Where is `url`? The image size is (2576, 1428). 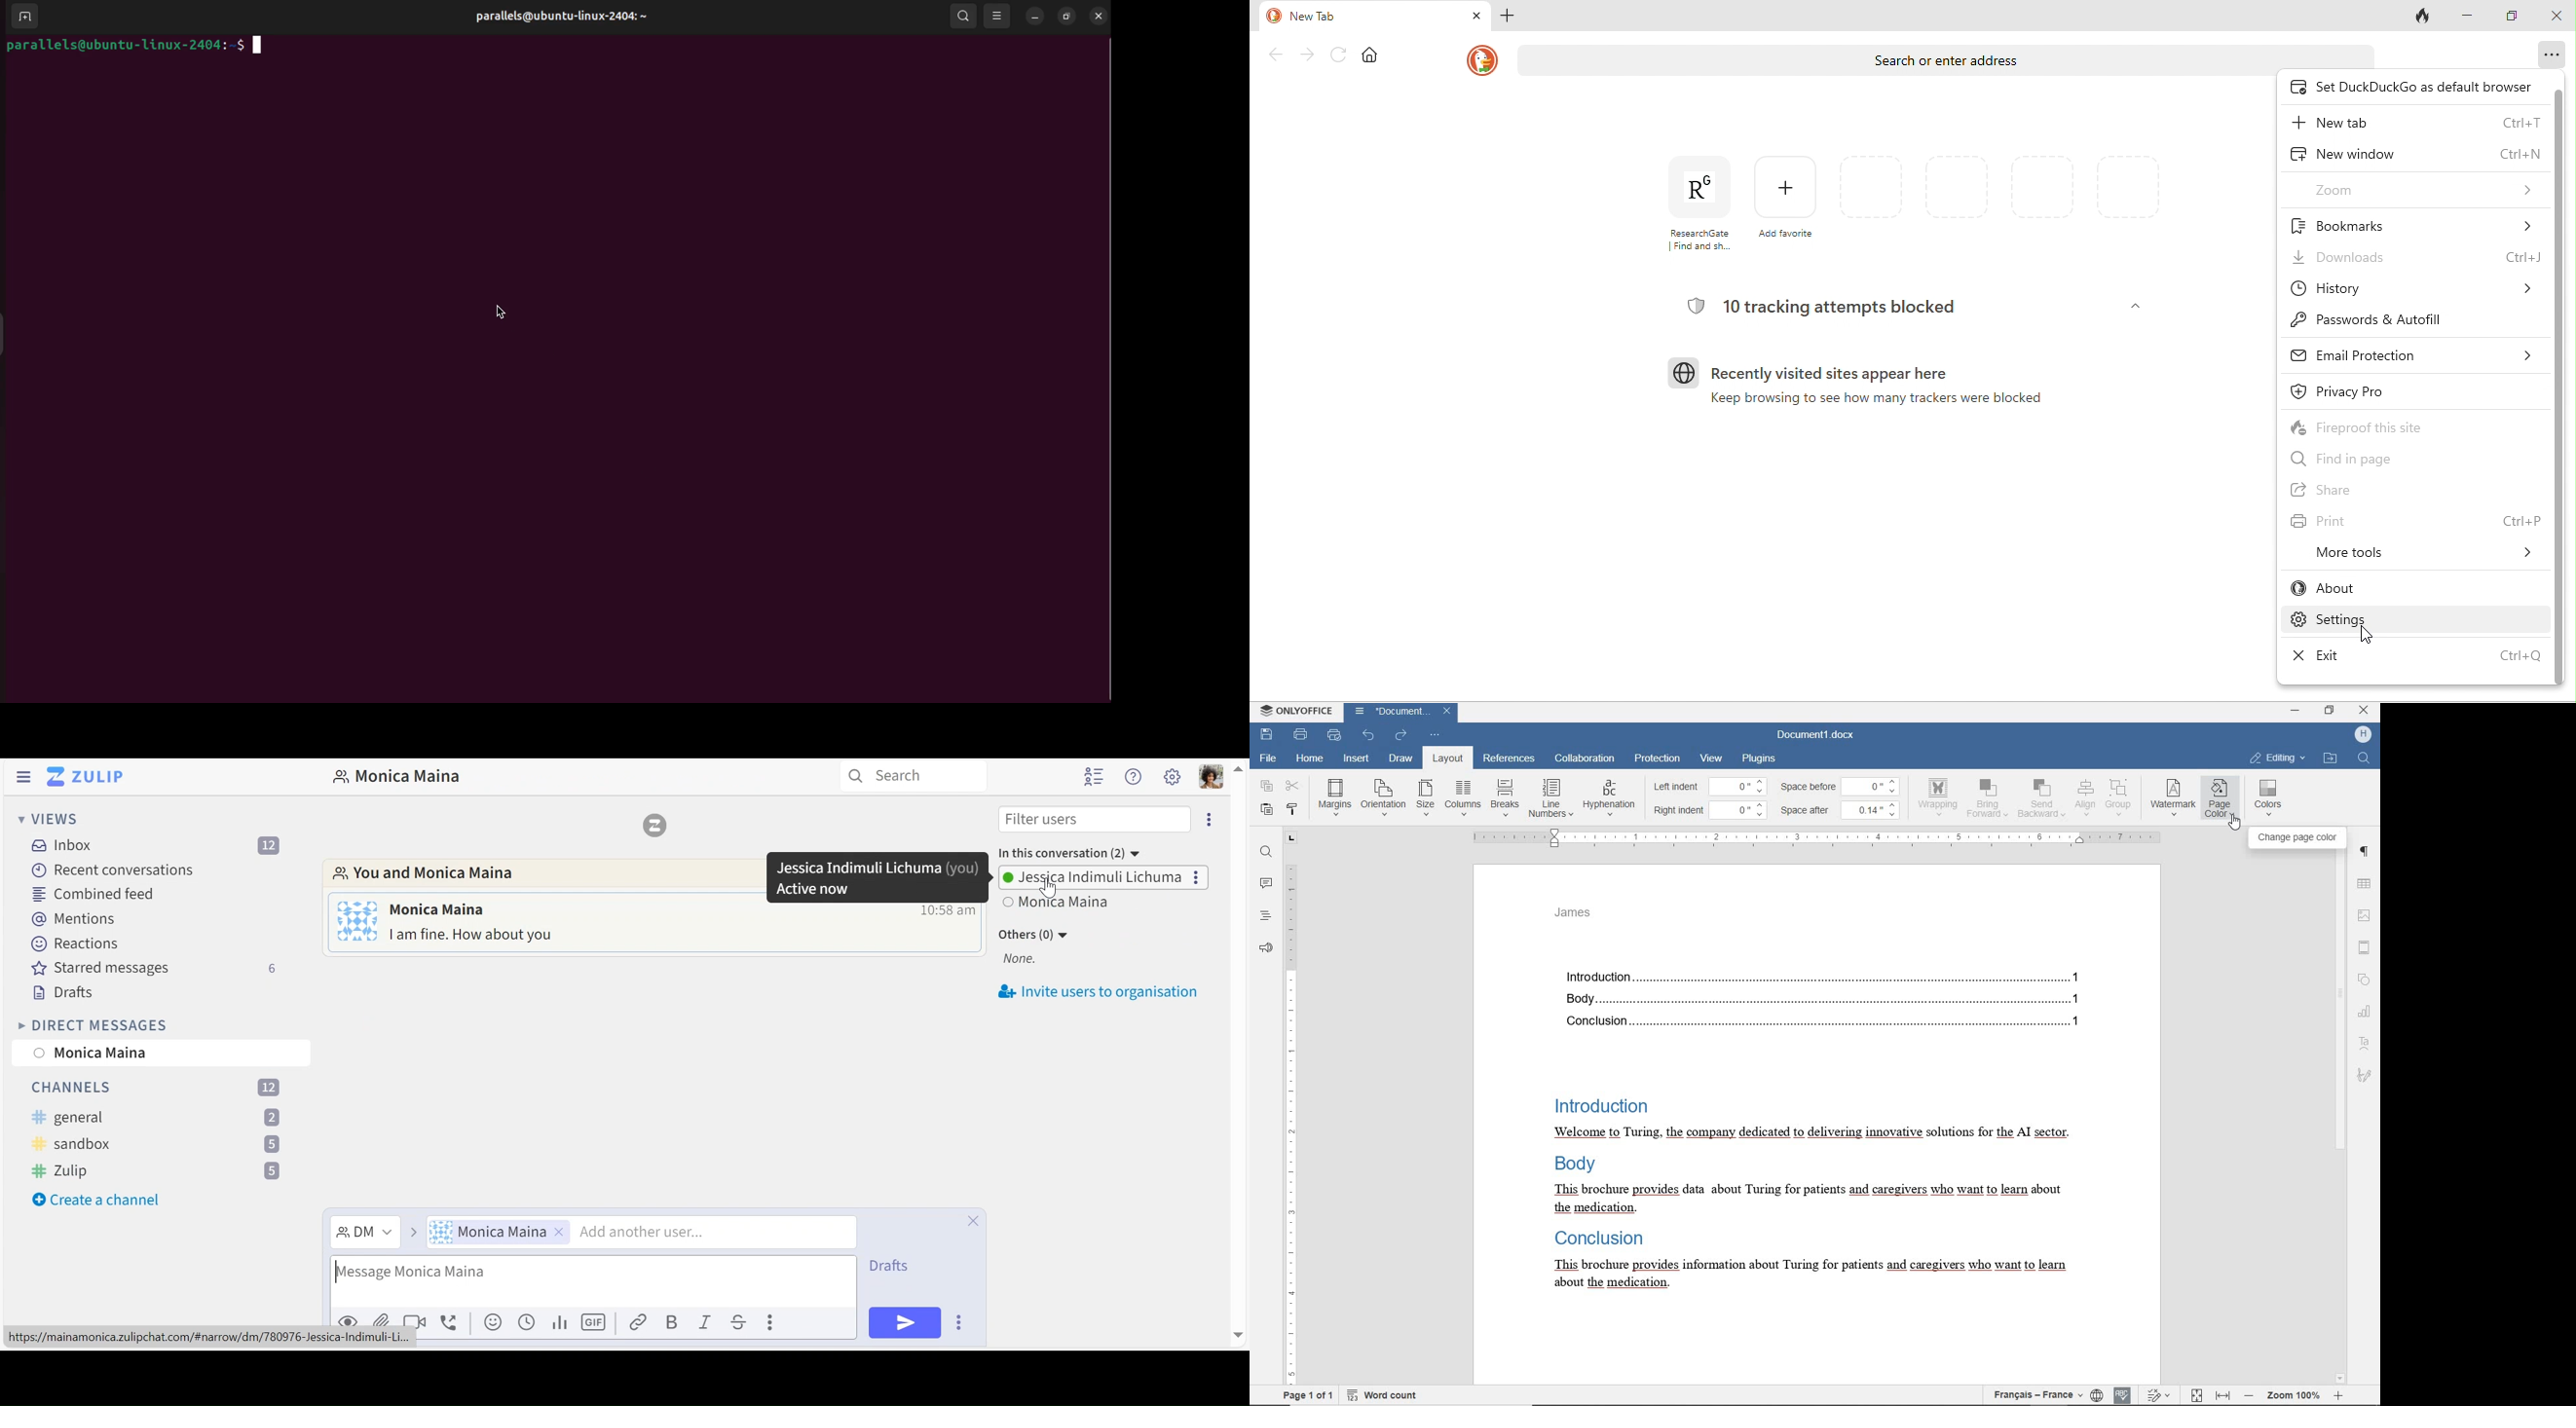
url is located at coordinates (207, 1340).